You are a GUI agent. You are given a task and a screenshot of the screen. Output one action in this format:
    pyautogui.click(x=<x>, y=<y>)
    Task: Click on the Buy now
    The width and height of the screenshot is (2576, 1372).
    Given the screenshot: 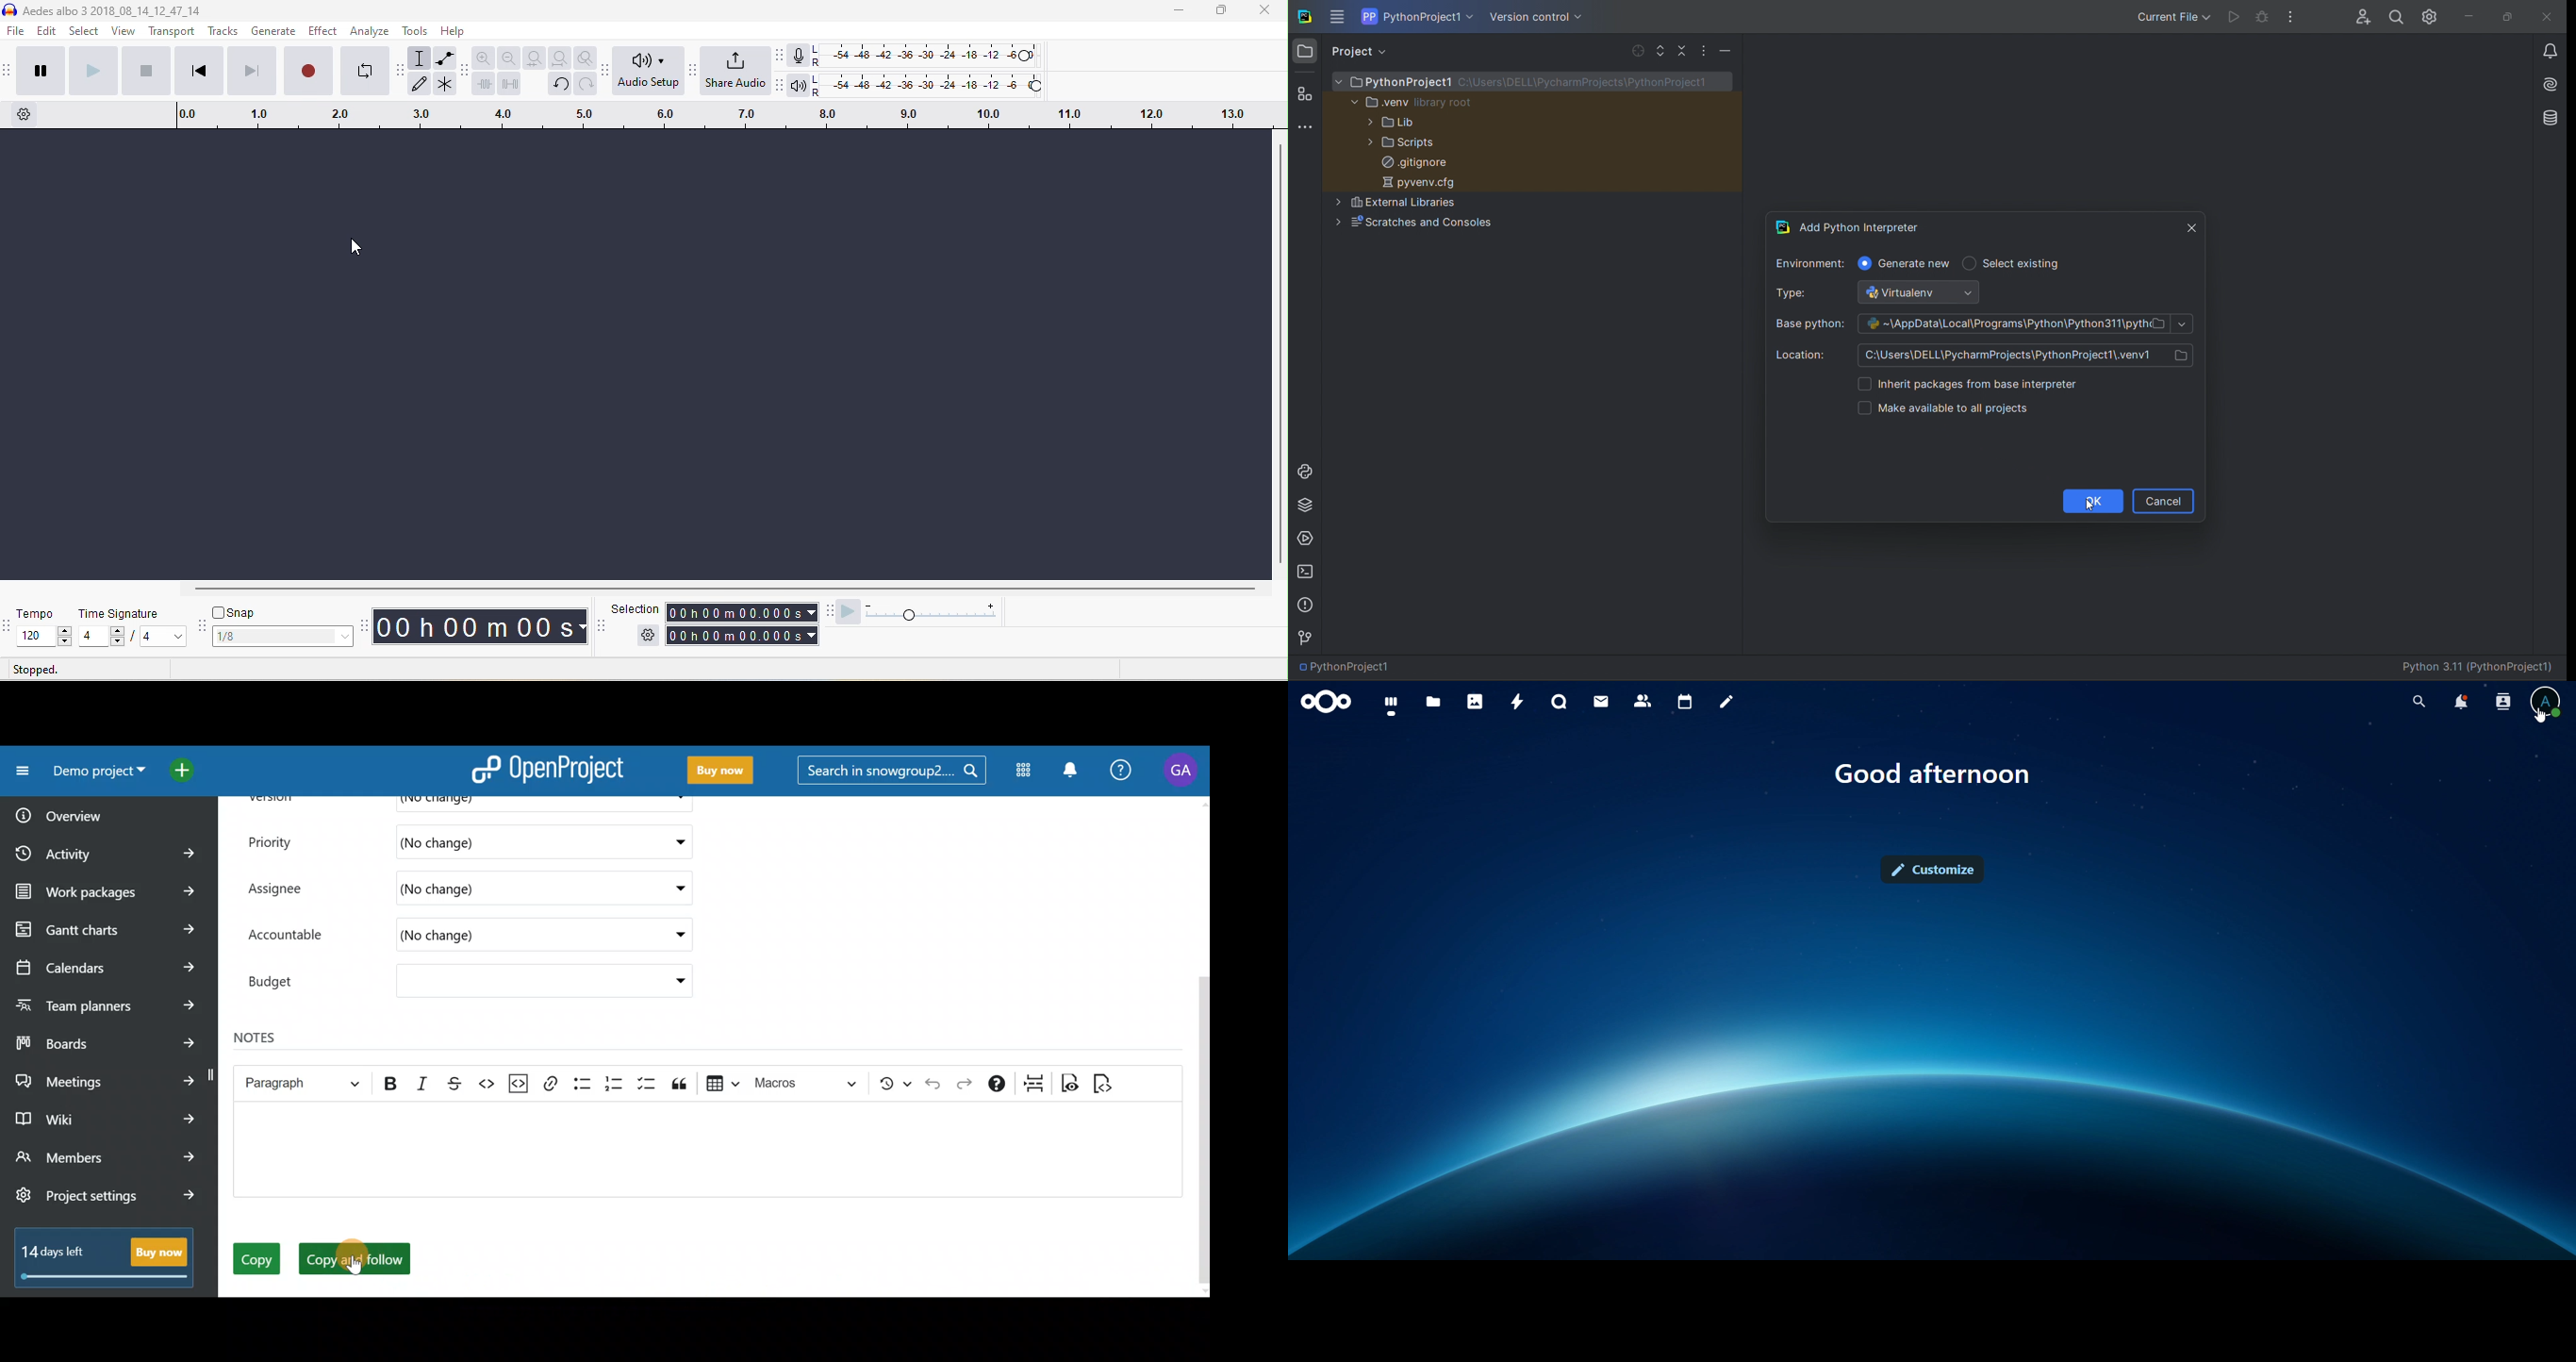 What is the action you would take?
    pyautogui.click(x=715, y=771)
    